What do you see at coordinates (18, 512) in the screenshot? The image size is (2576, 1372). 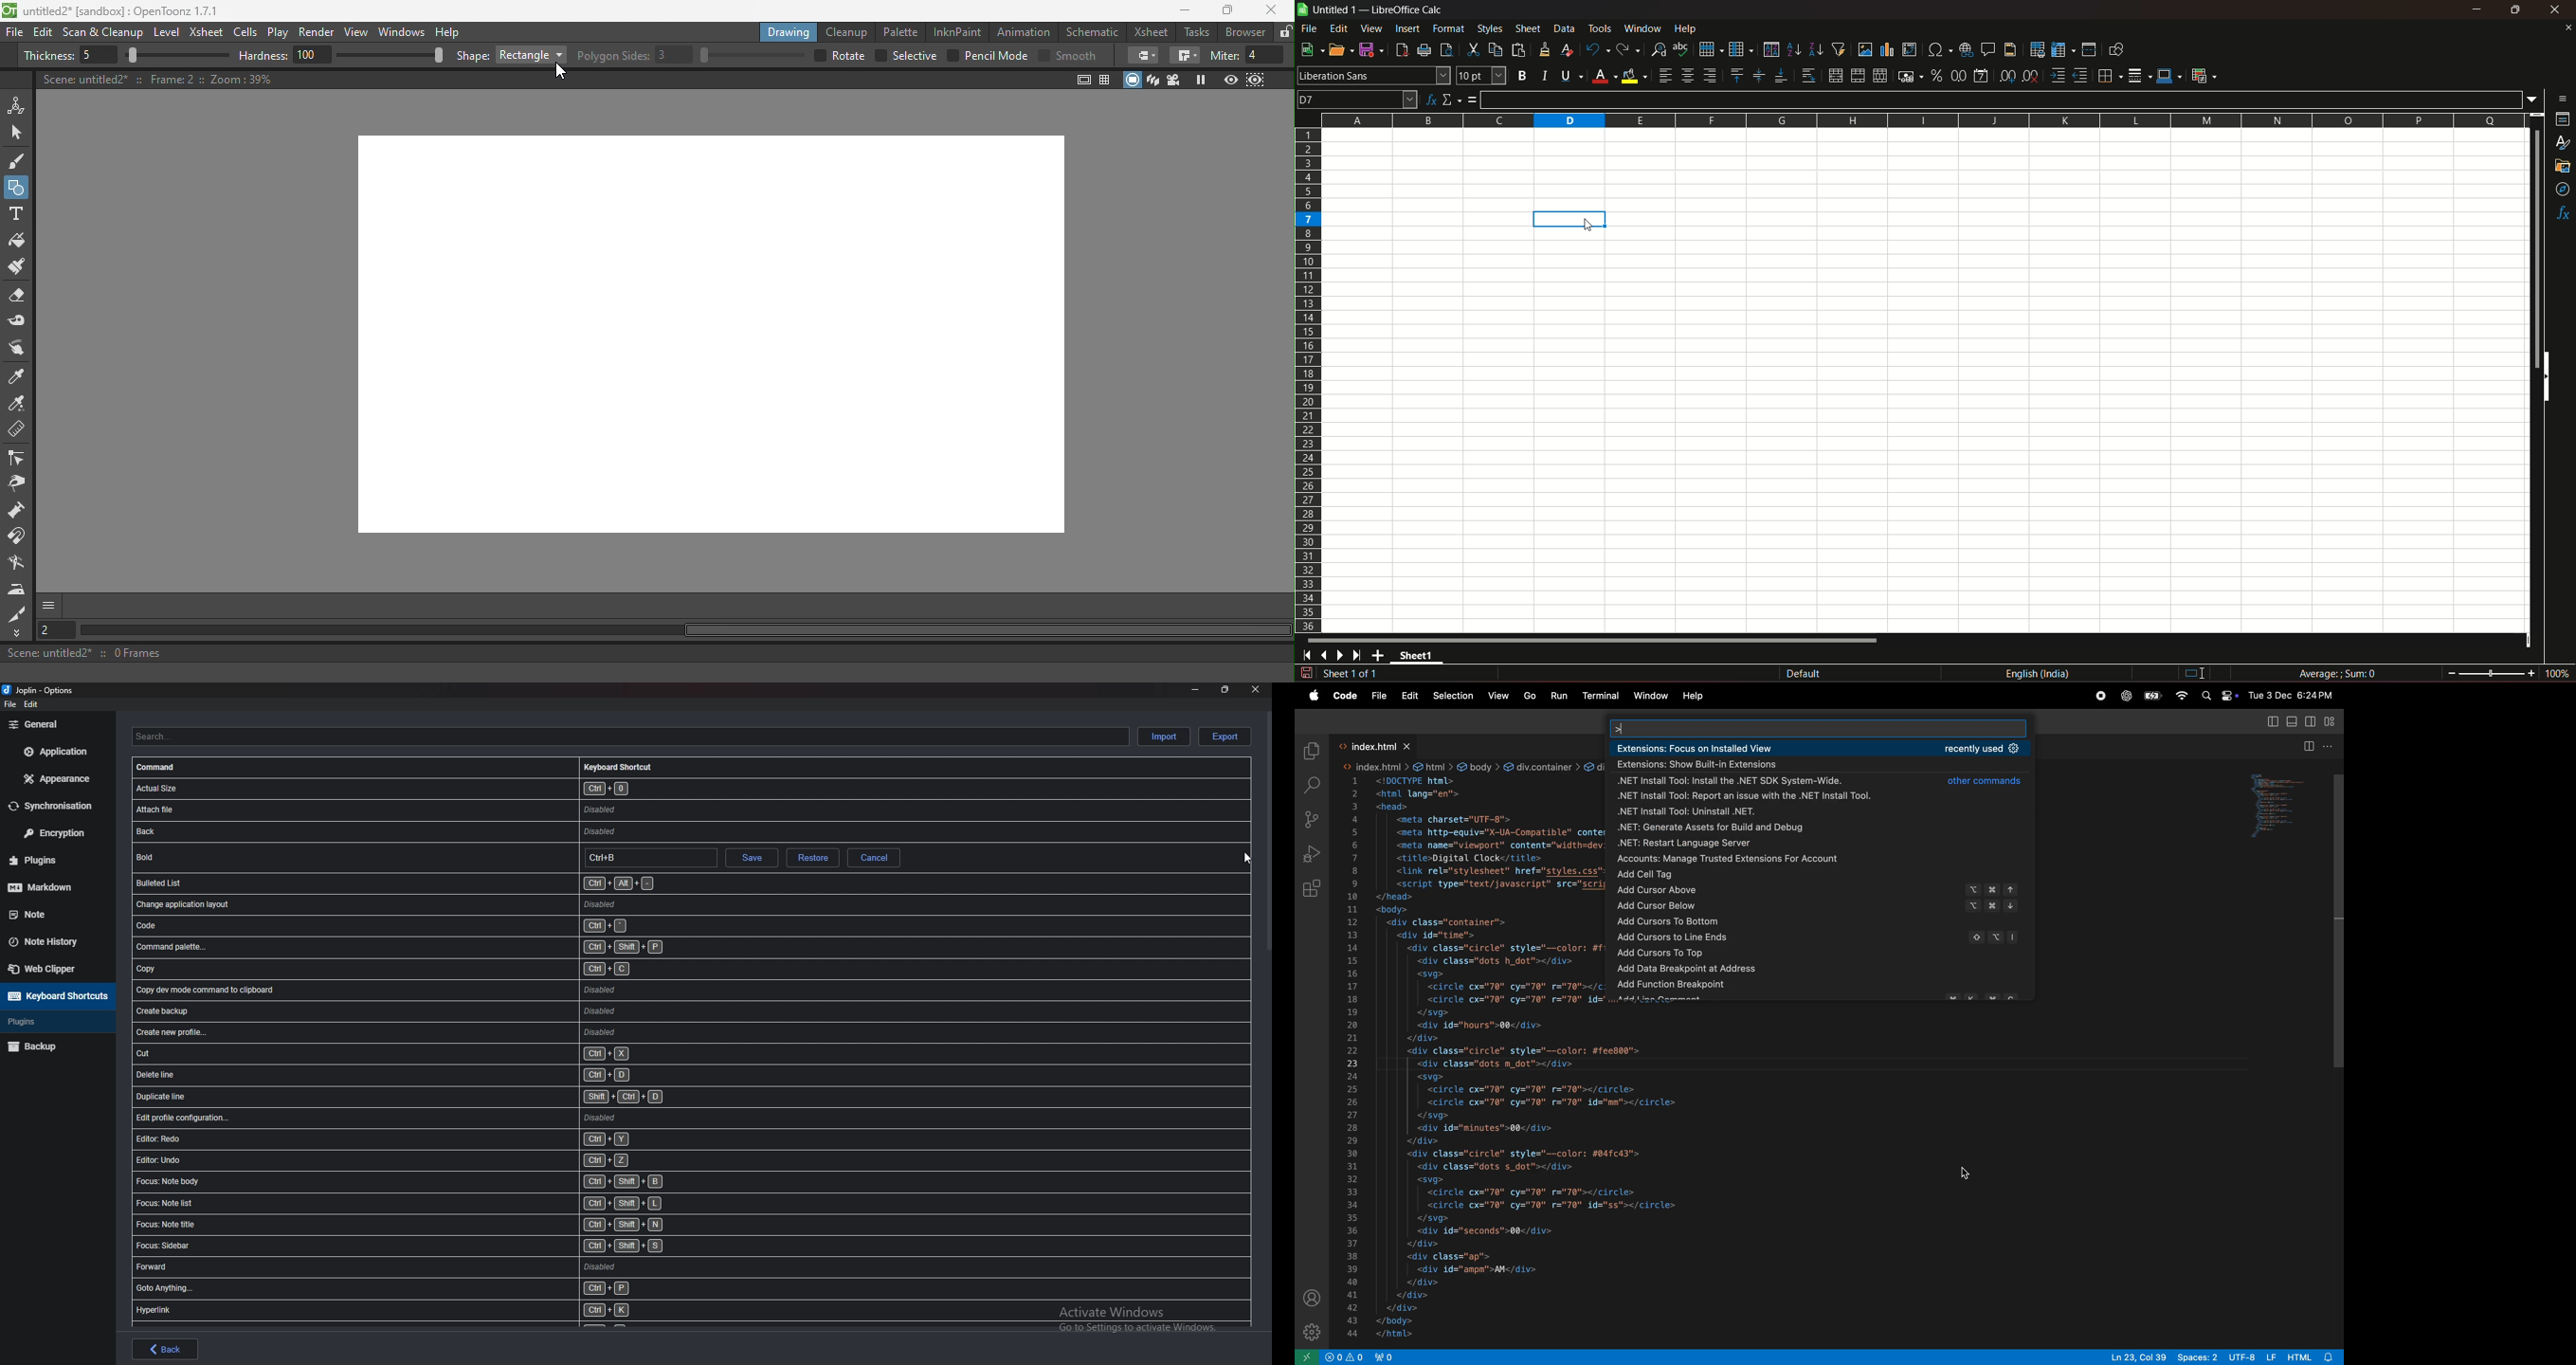 I see `Pump tool` at bounding box center [18, 512].